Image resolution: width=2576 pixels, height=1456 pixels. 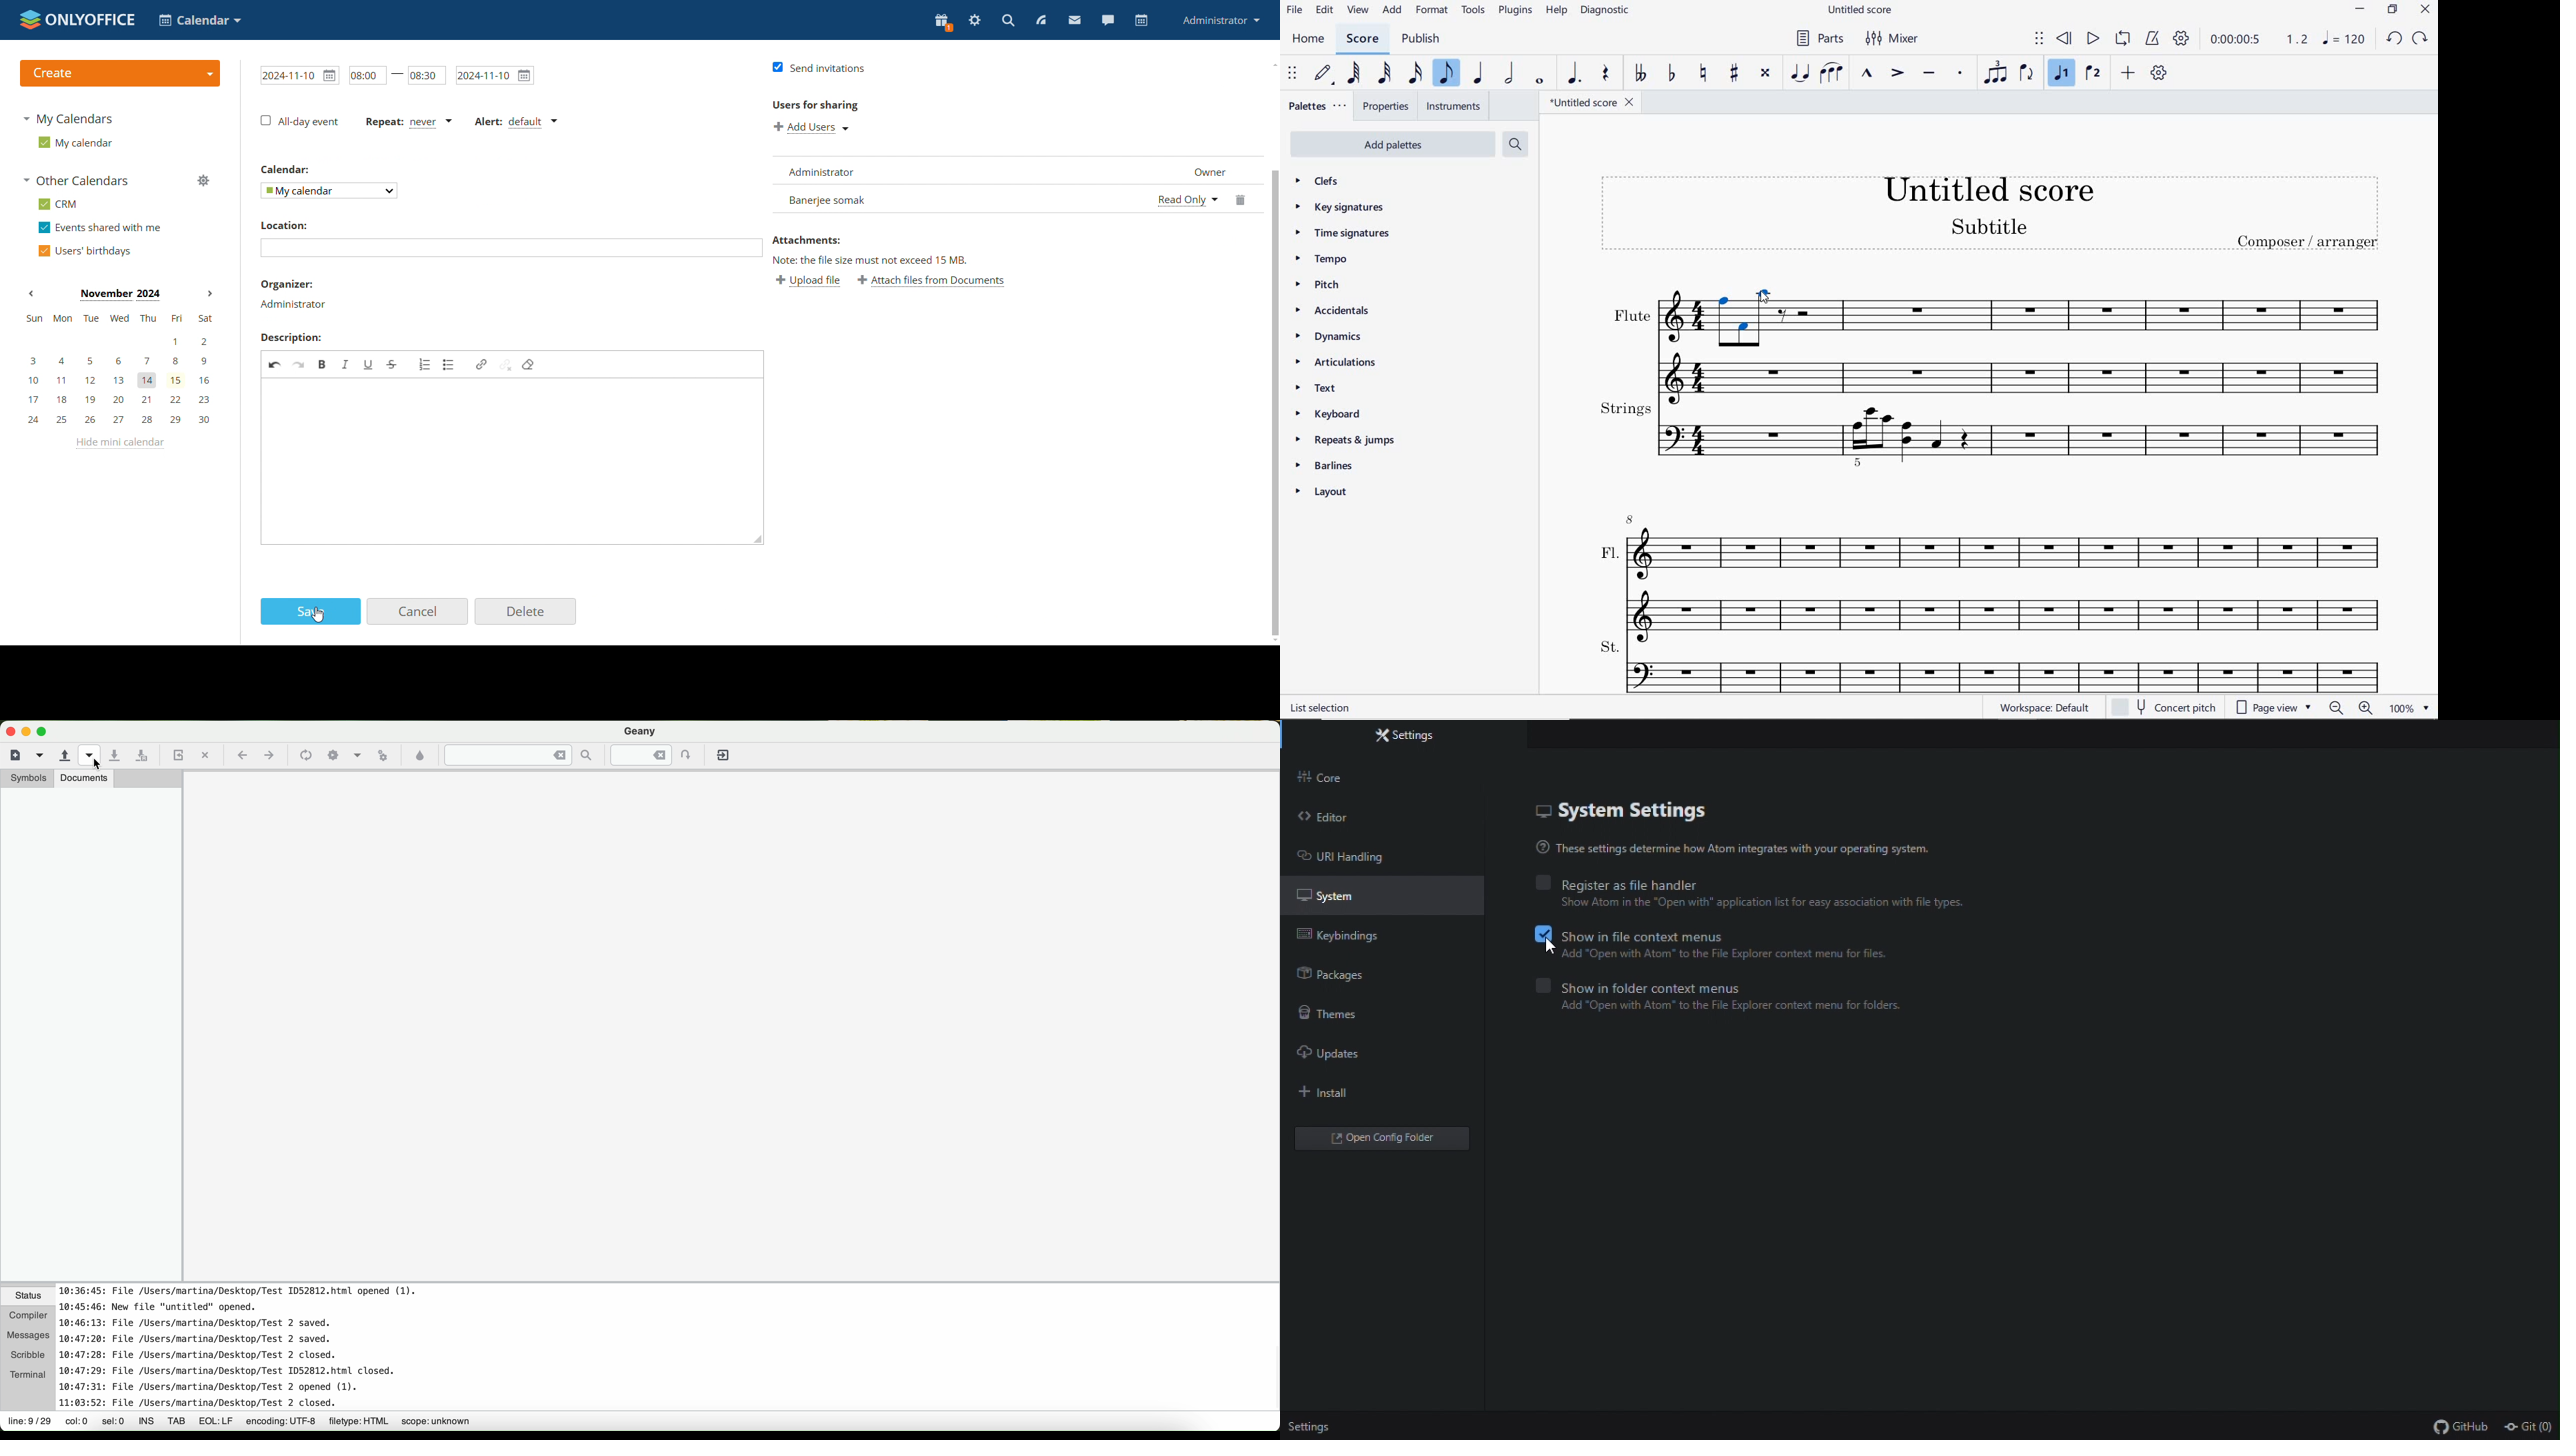 What do you see at coordinates (526, 613) in the screenshot?
I see `delete` at bounding box center [526, 613].